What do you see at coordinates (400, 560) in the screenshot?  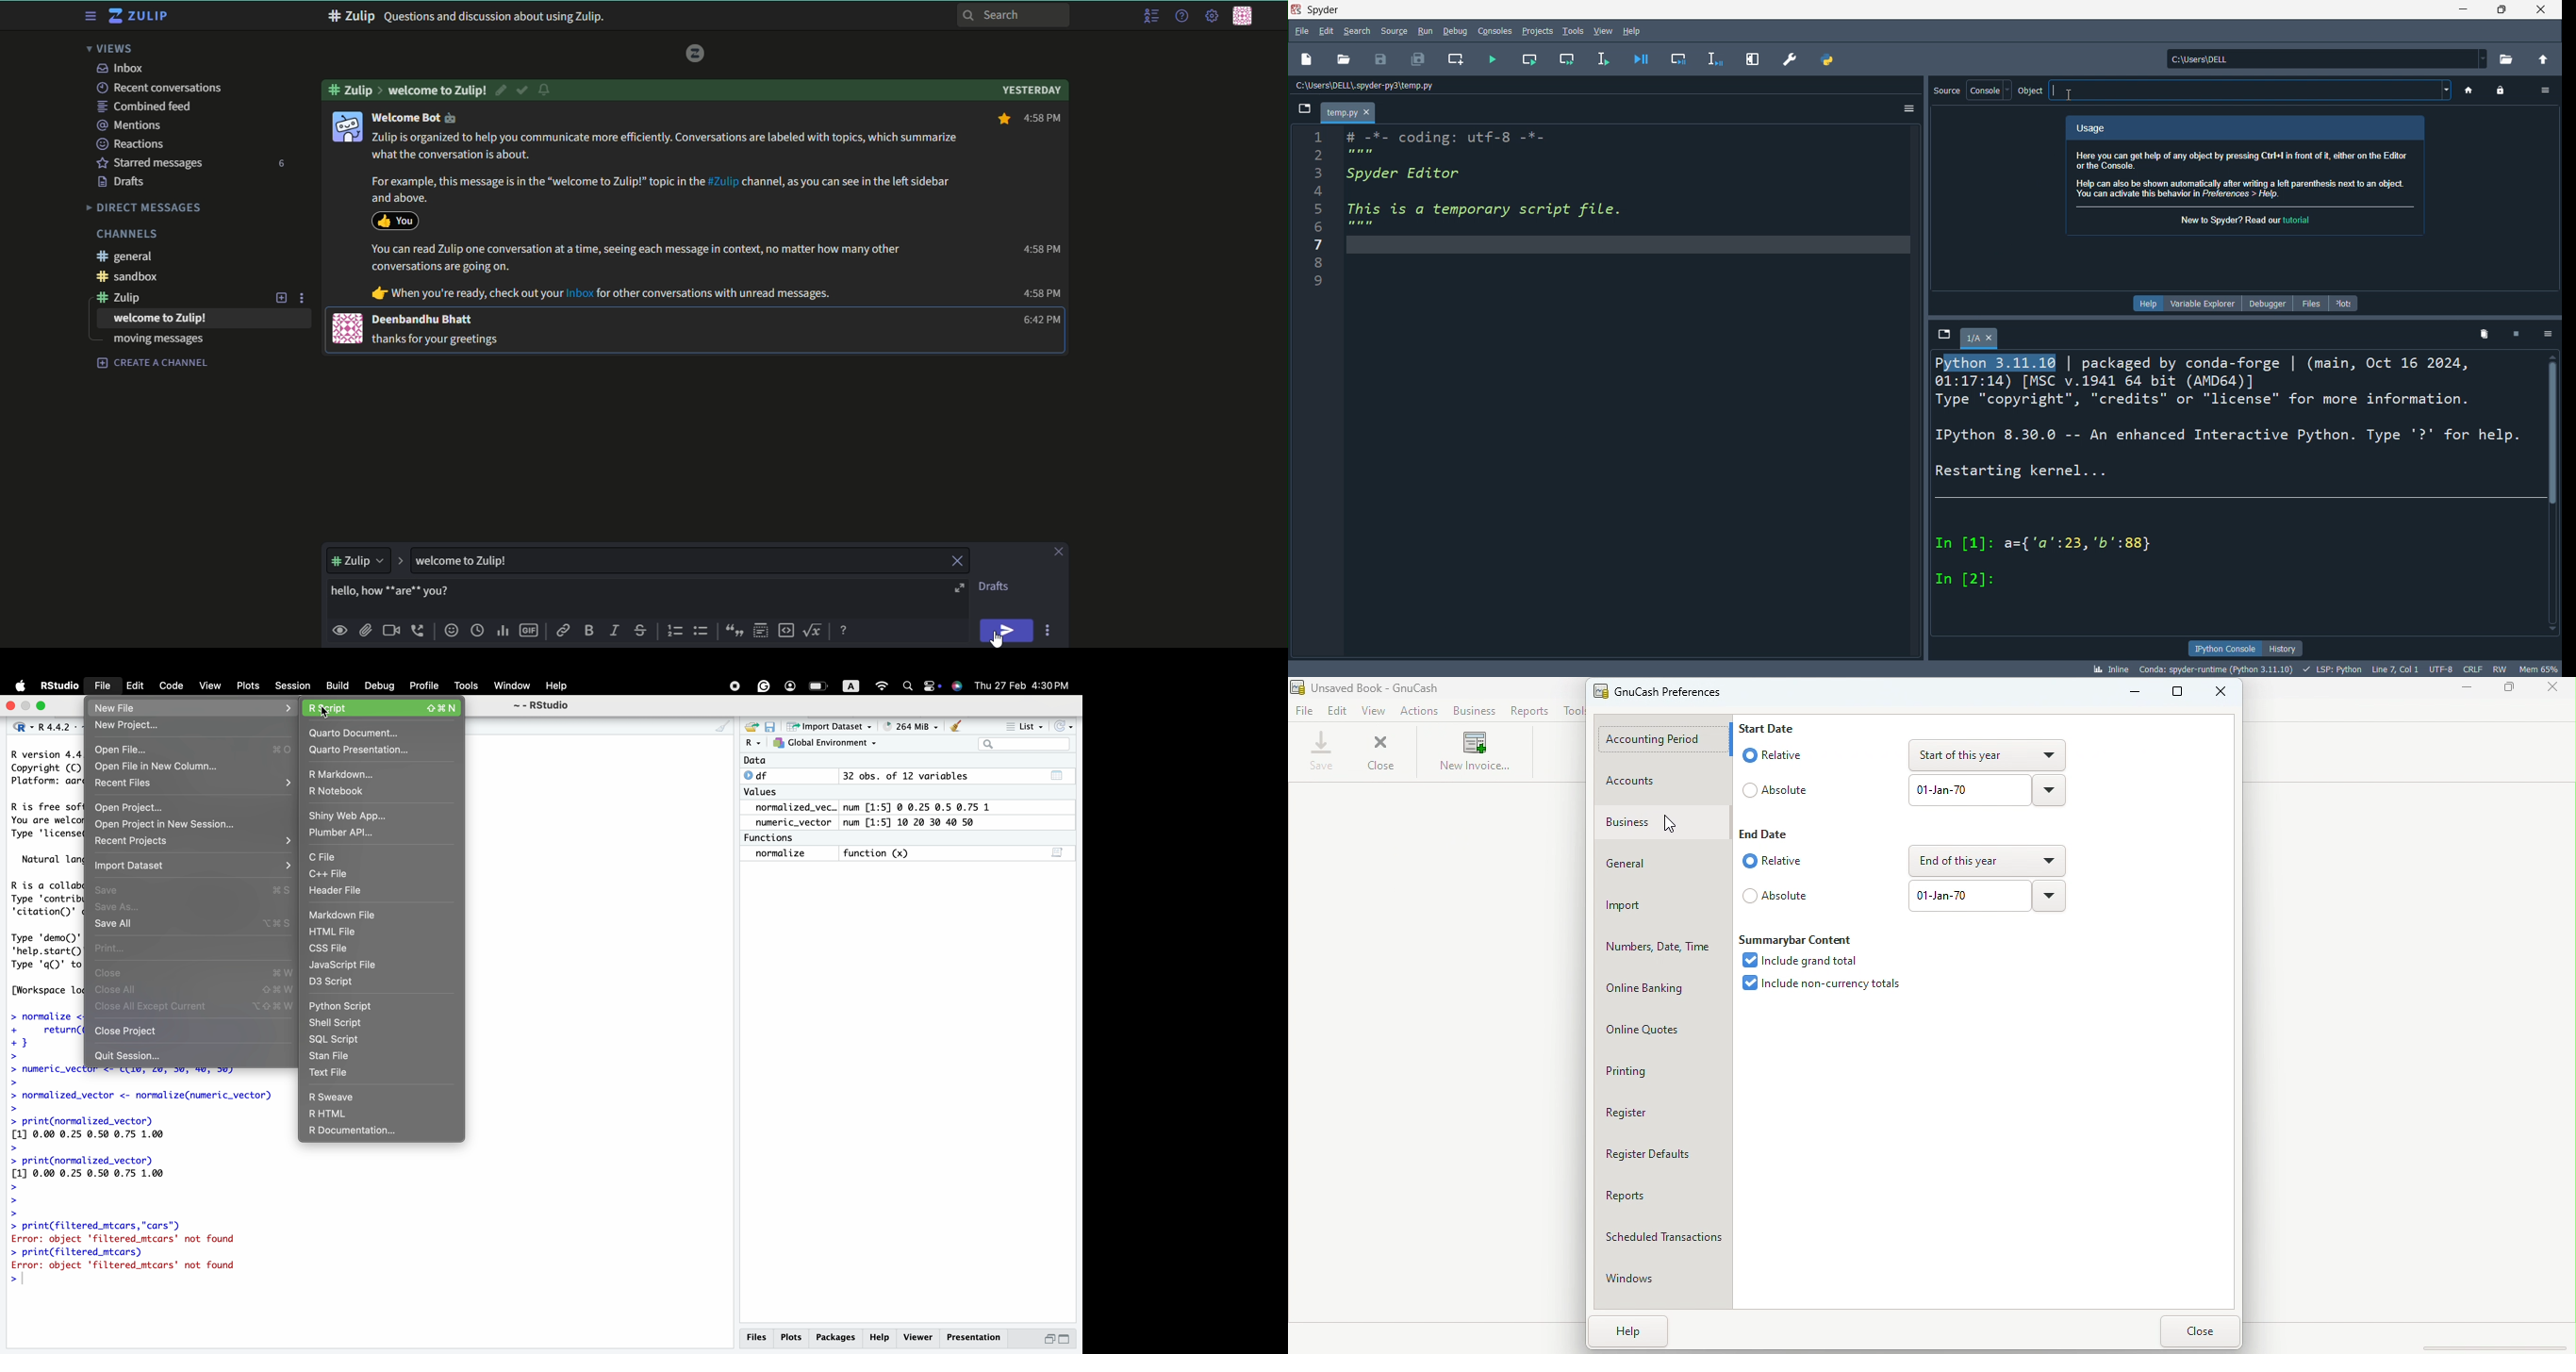 I see `expand` at bounding box center [400, 560].